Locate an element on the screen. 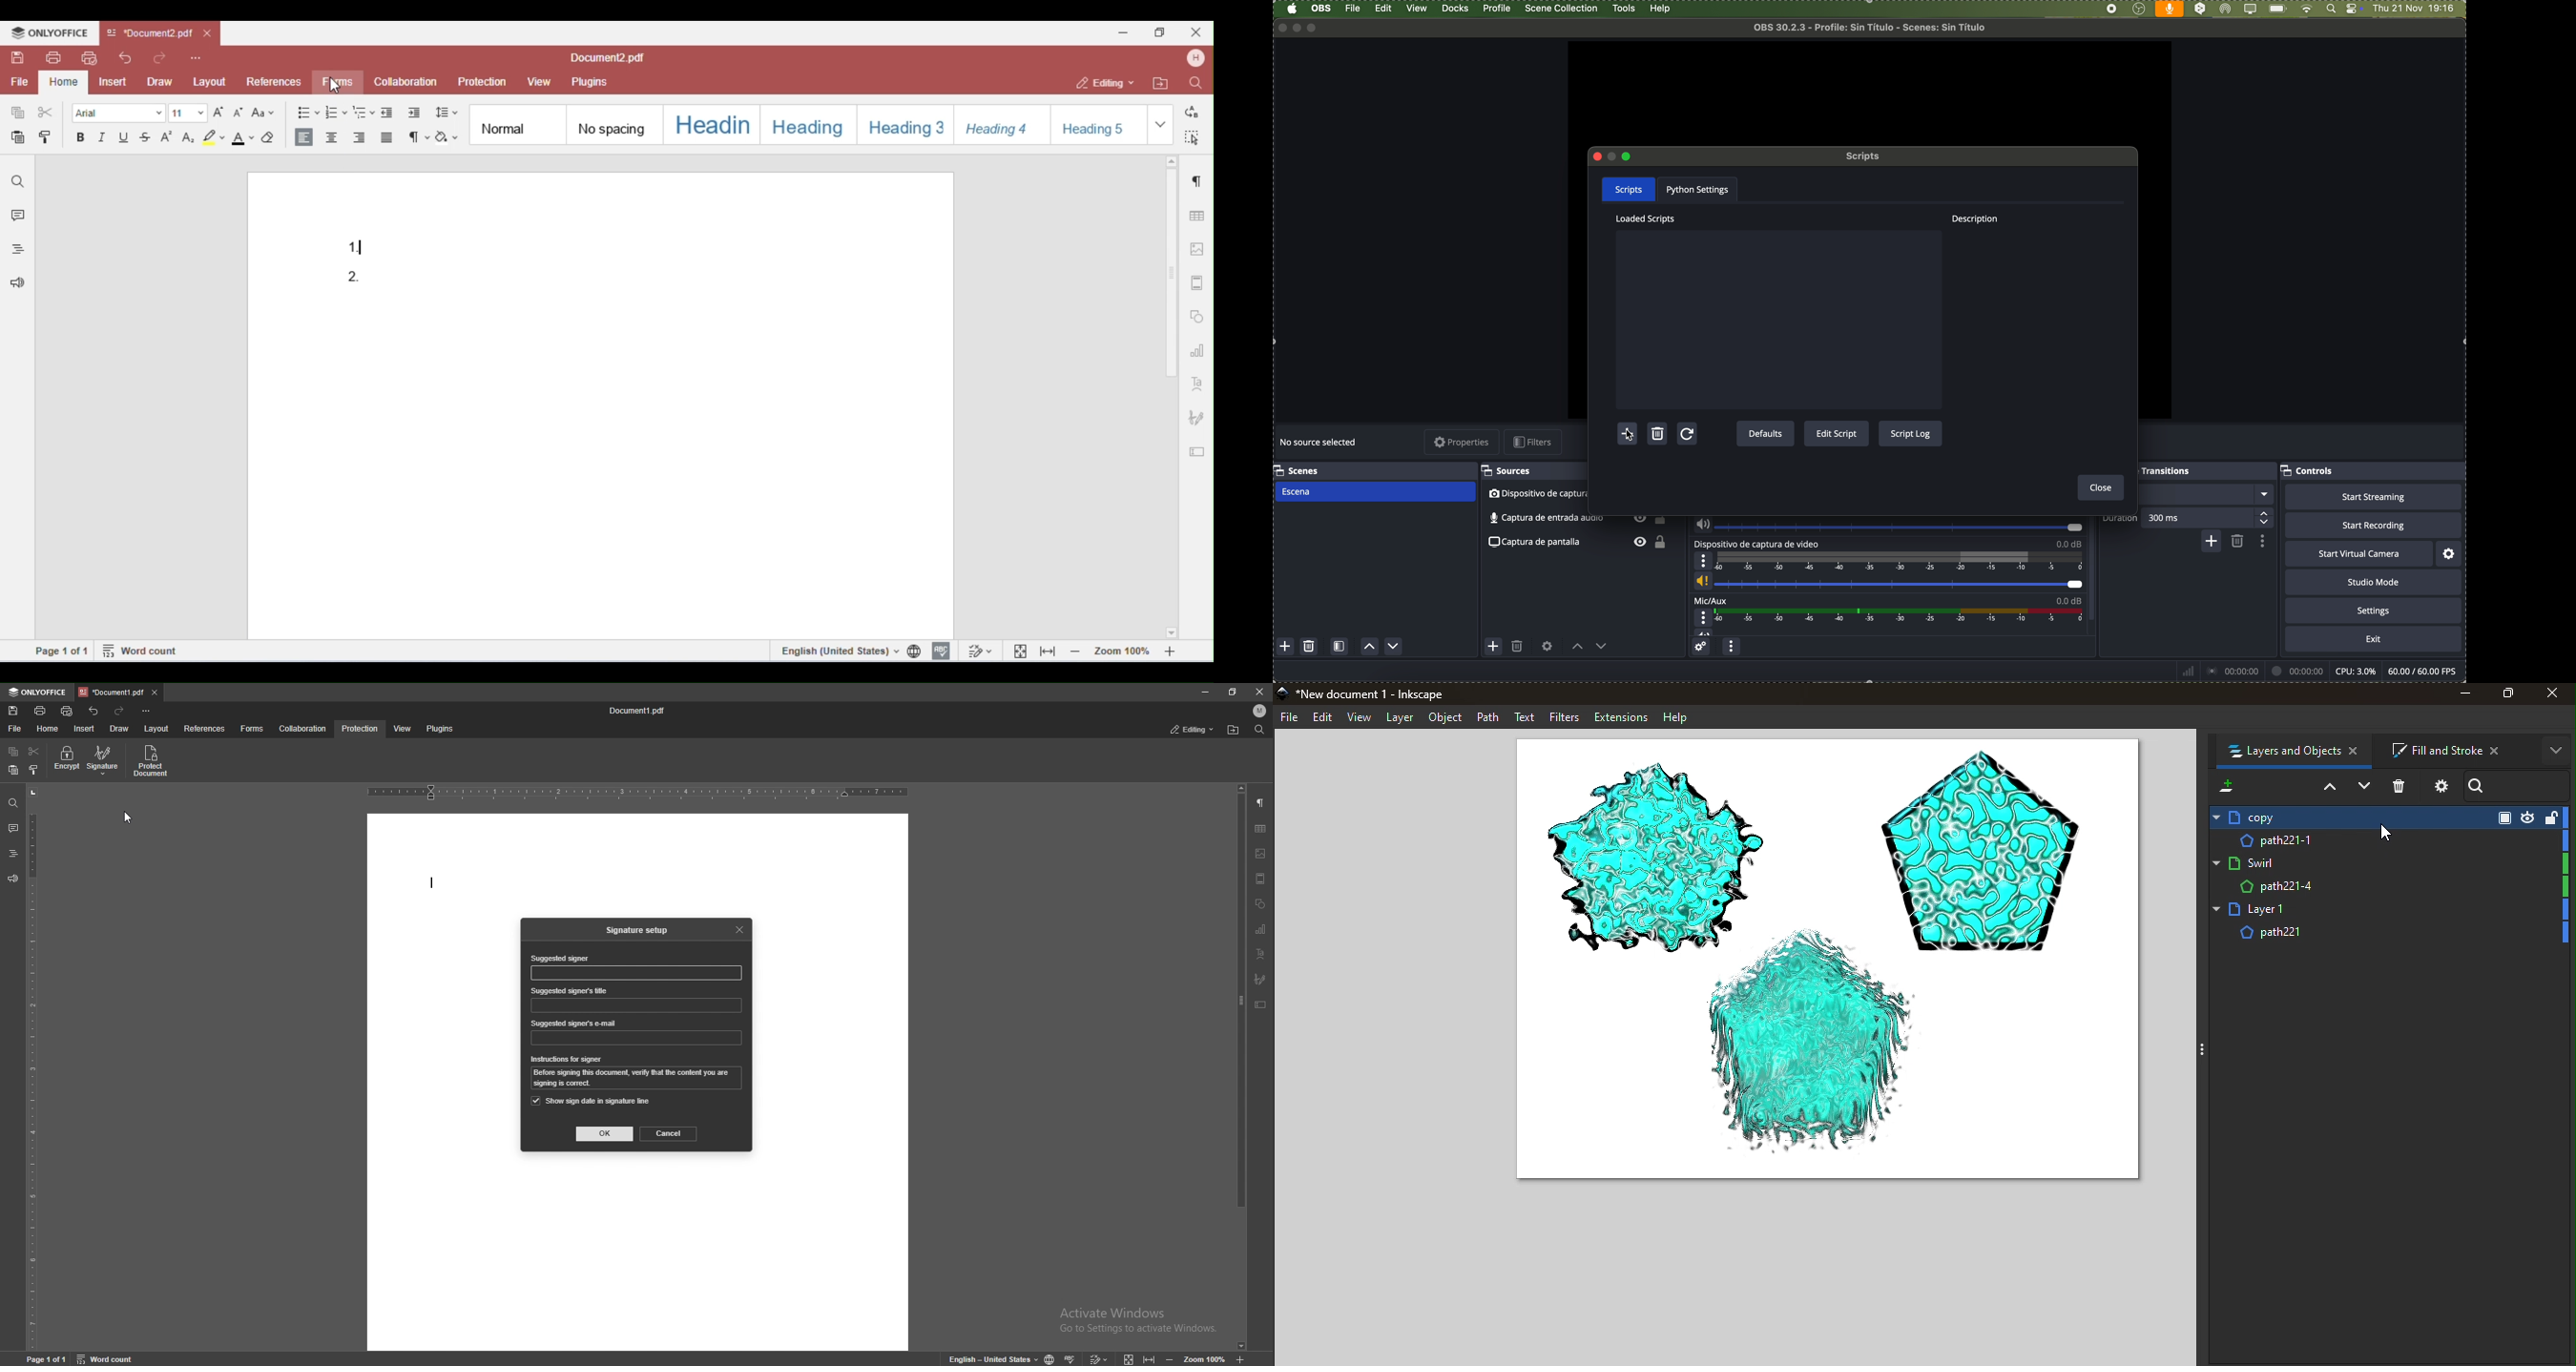 The width and height of the screenshot is (2576, 1372). Lower selection one step is located at coordinates (2363, 787).